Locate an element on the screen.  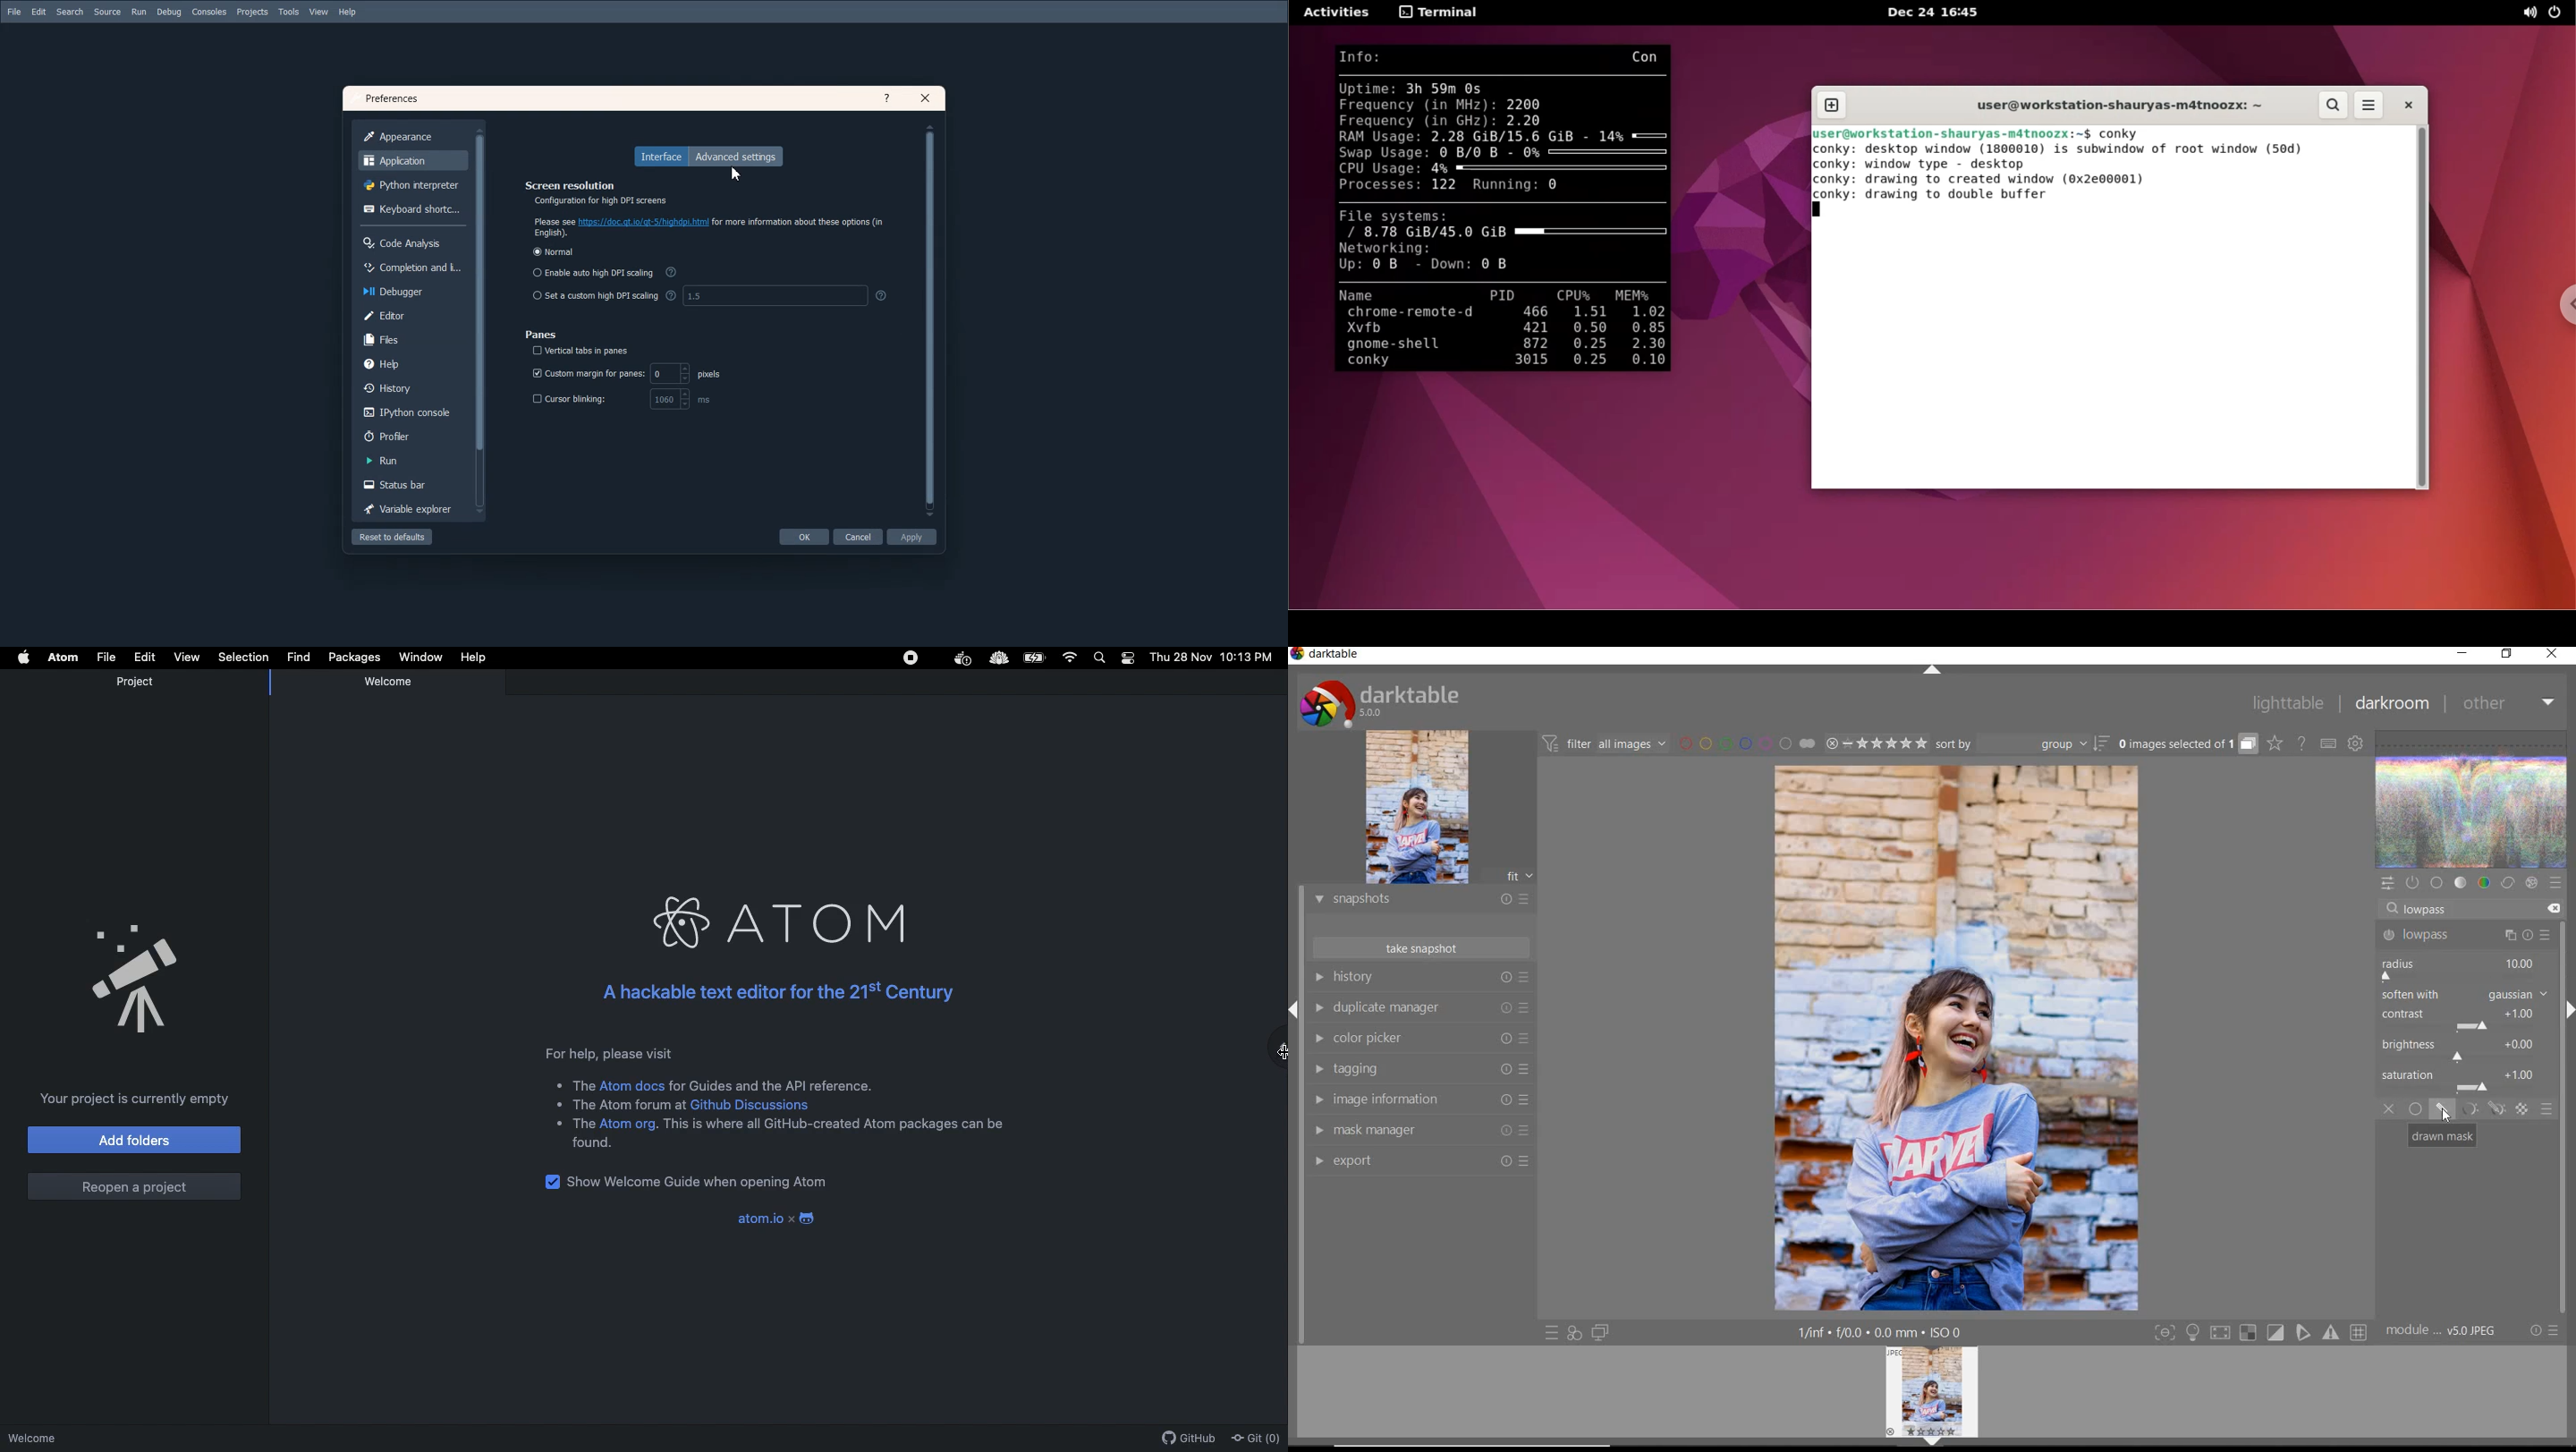
more info is located at coordinates (672, 272).